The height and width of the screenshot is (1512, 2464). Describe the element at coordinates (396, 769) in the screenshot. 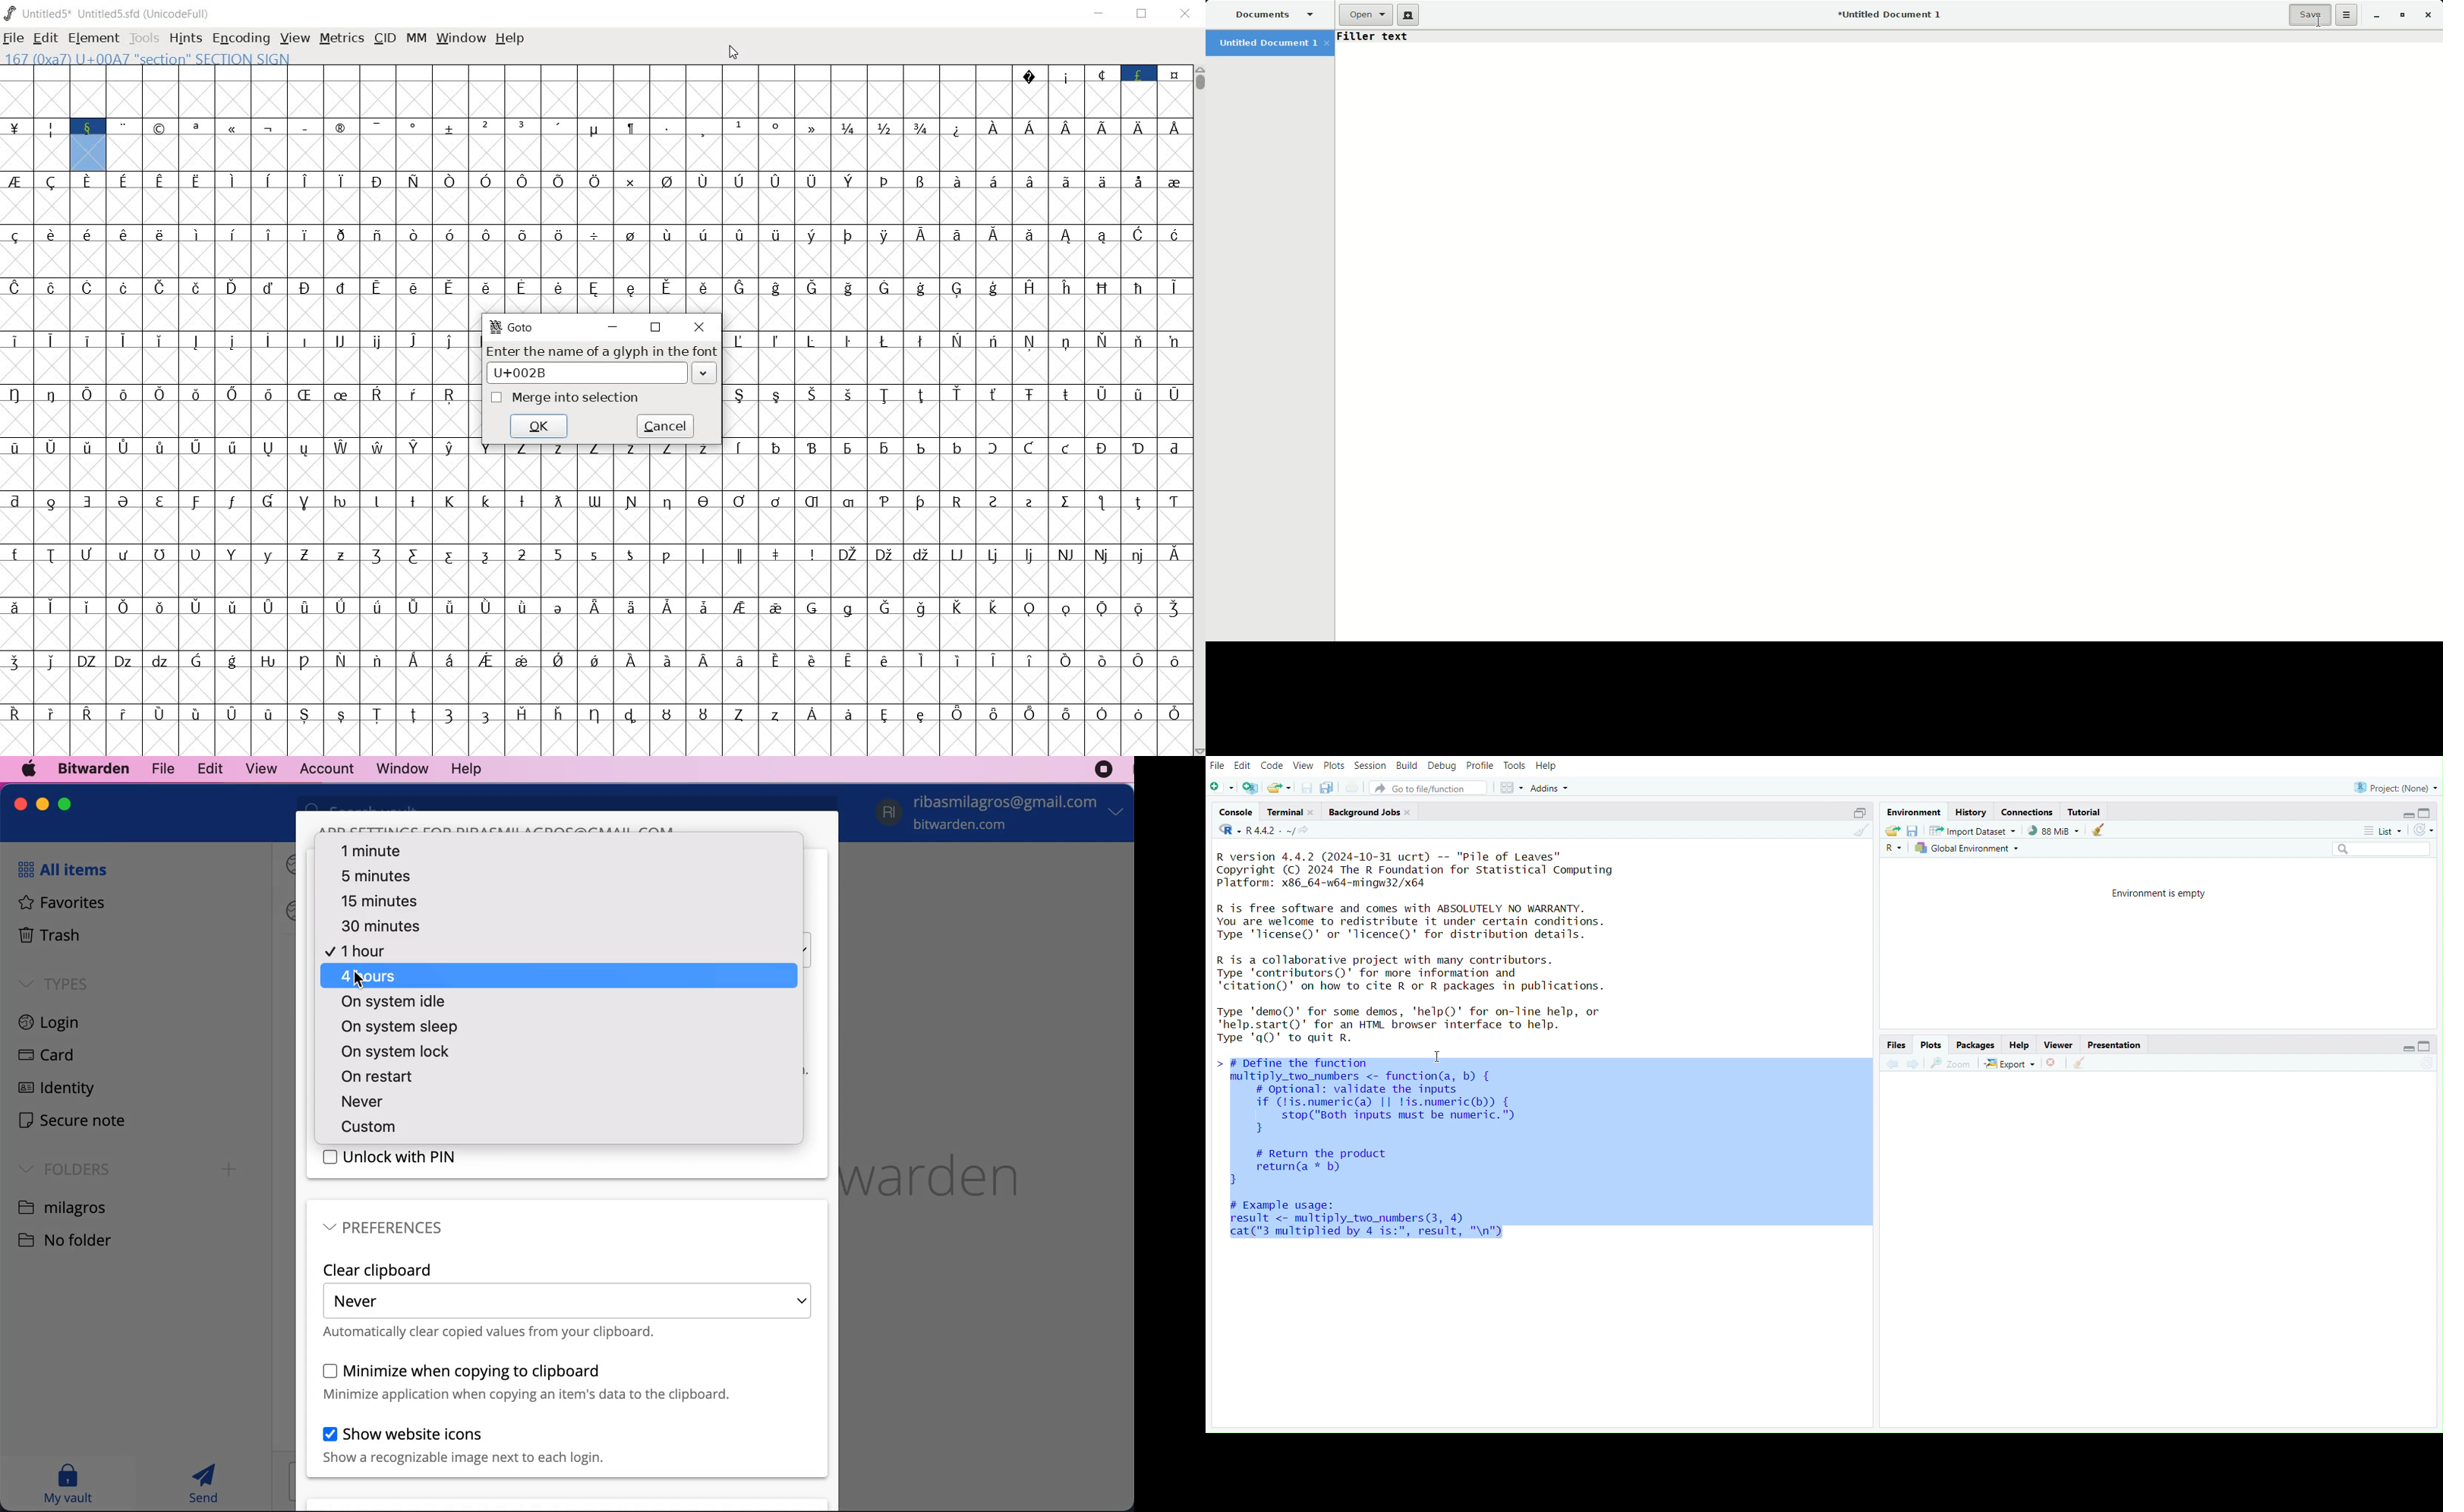

I see `window` at that location.